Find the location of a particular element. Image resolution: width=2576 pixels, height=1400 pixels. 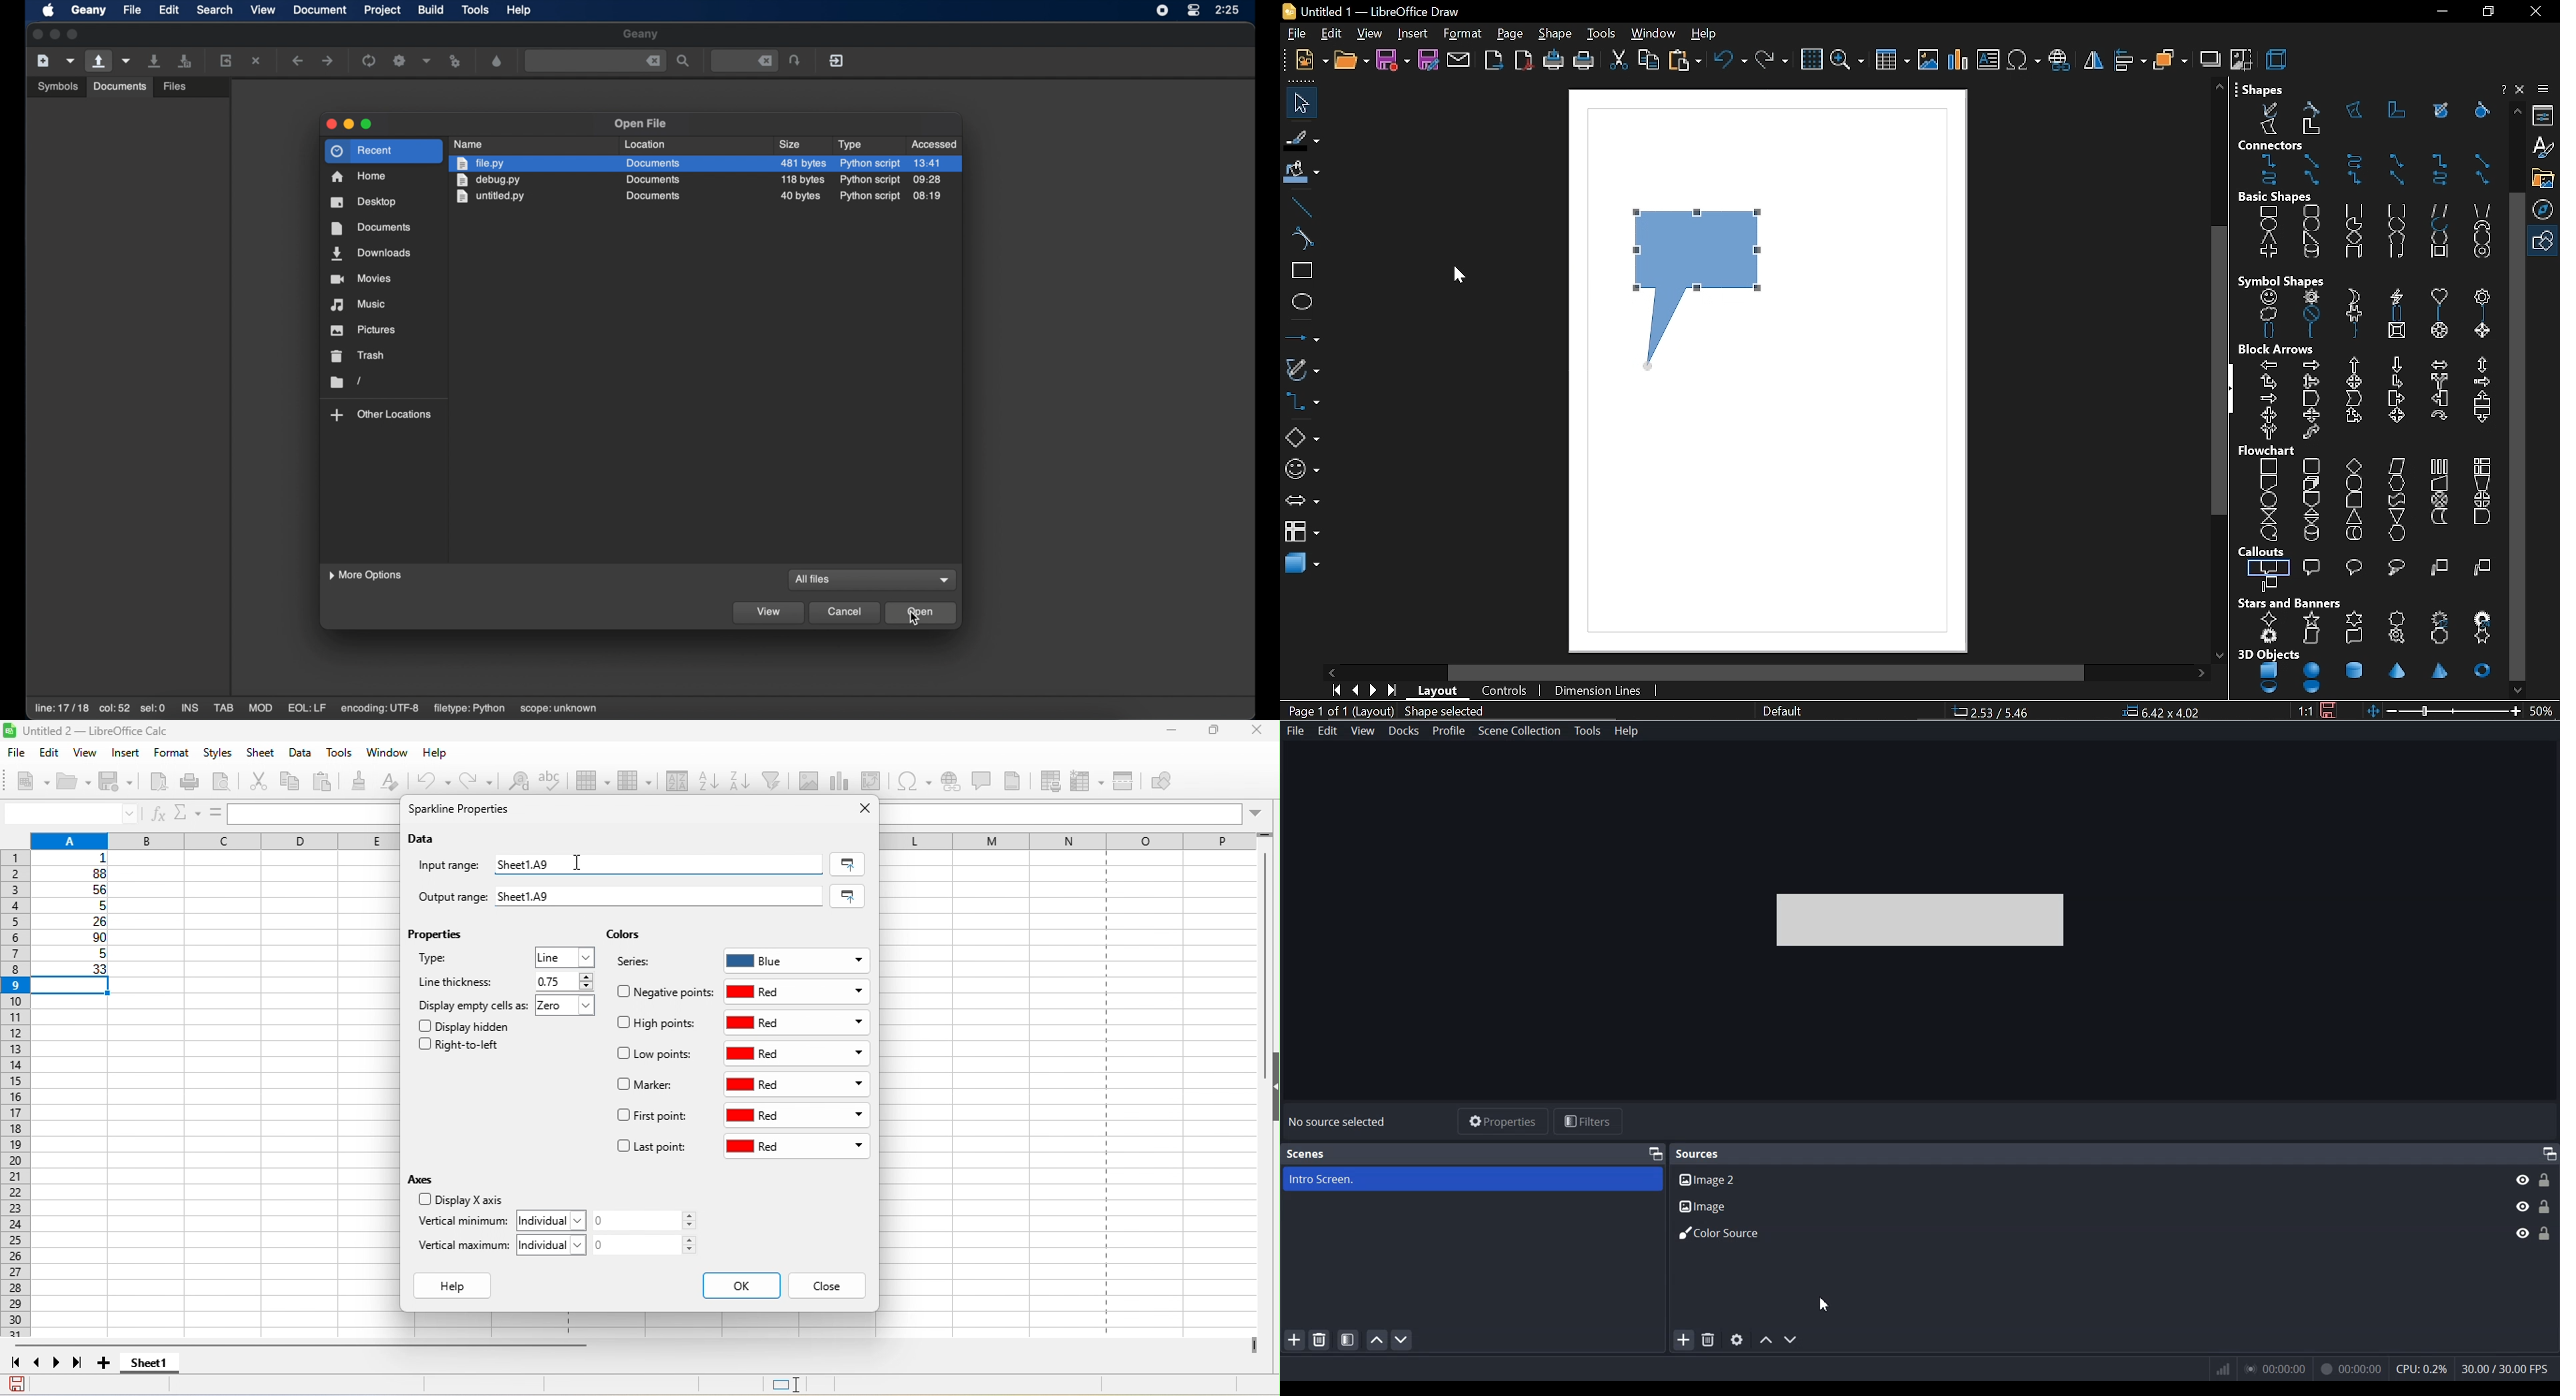

sheet 1 a9 is located at coordinates (654, 863).